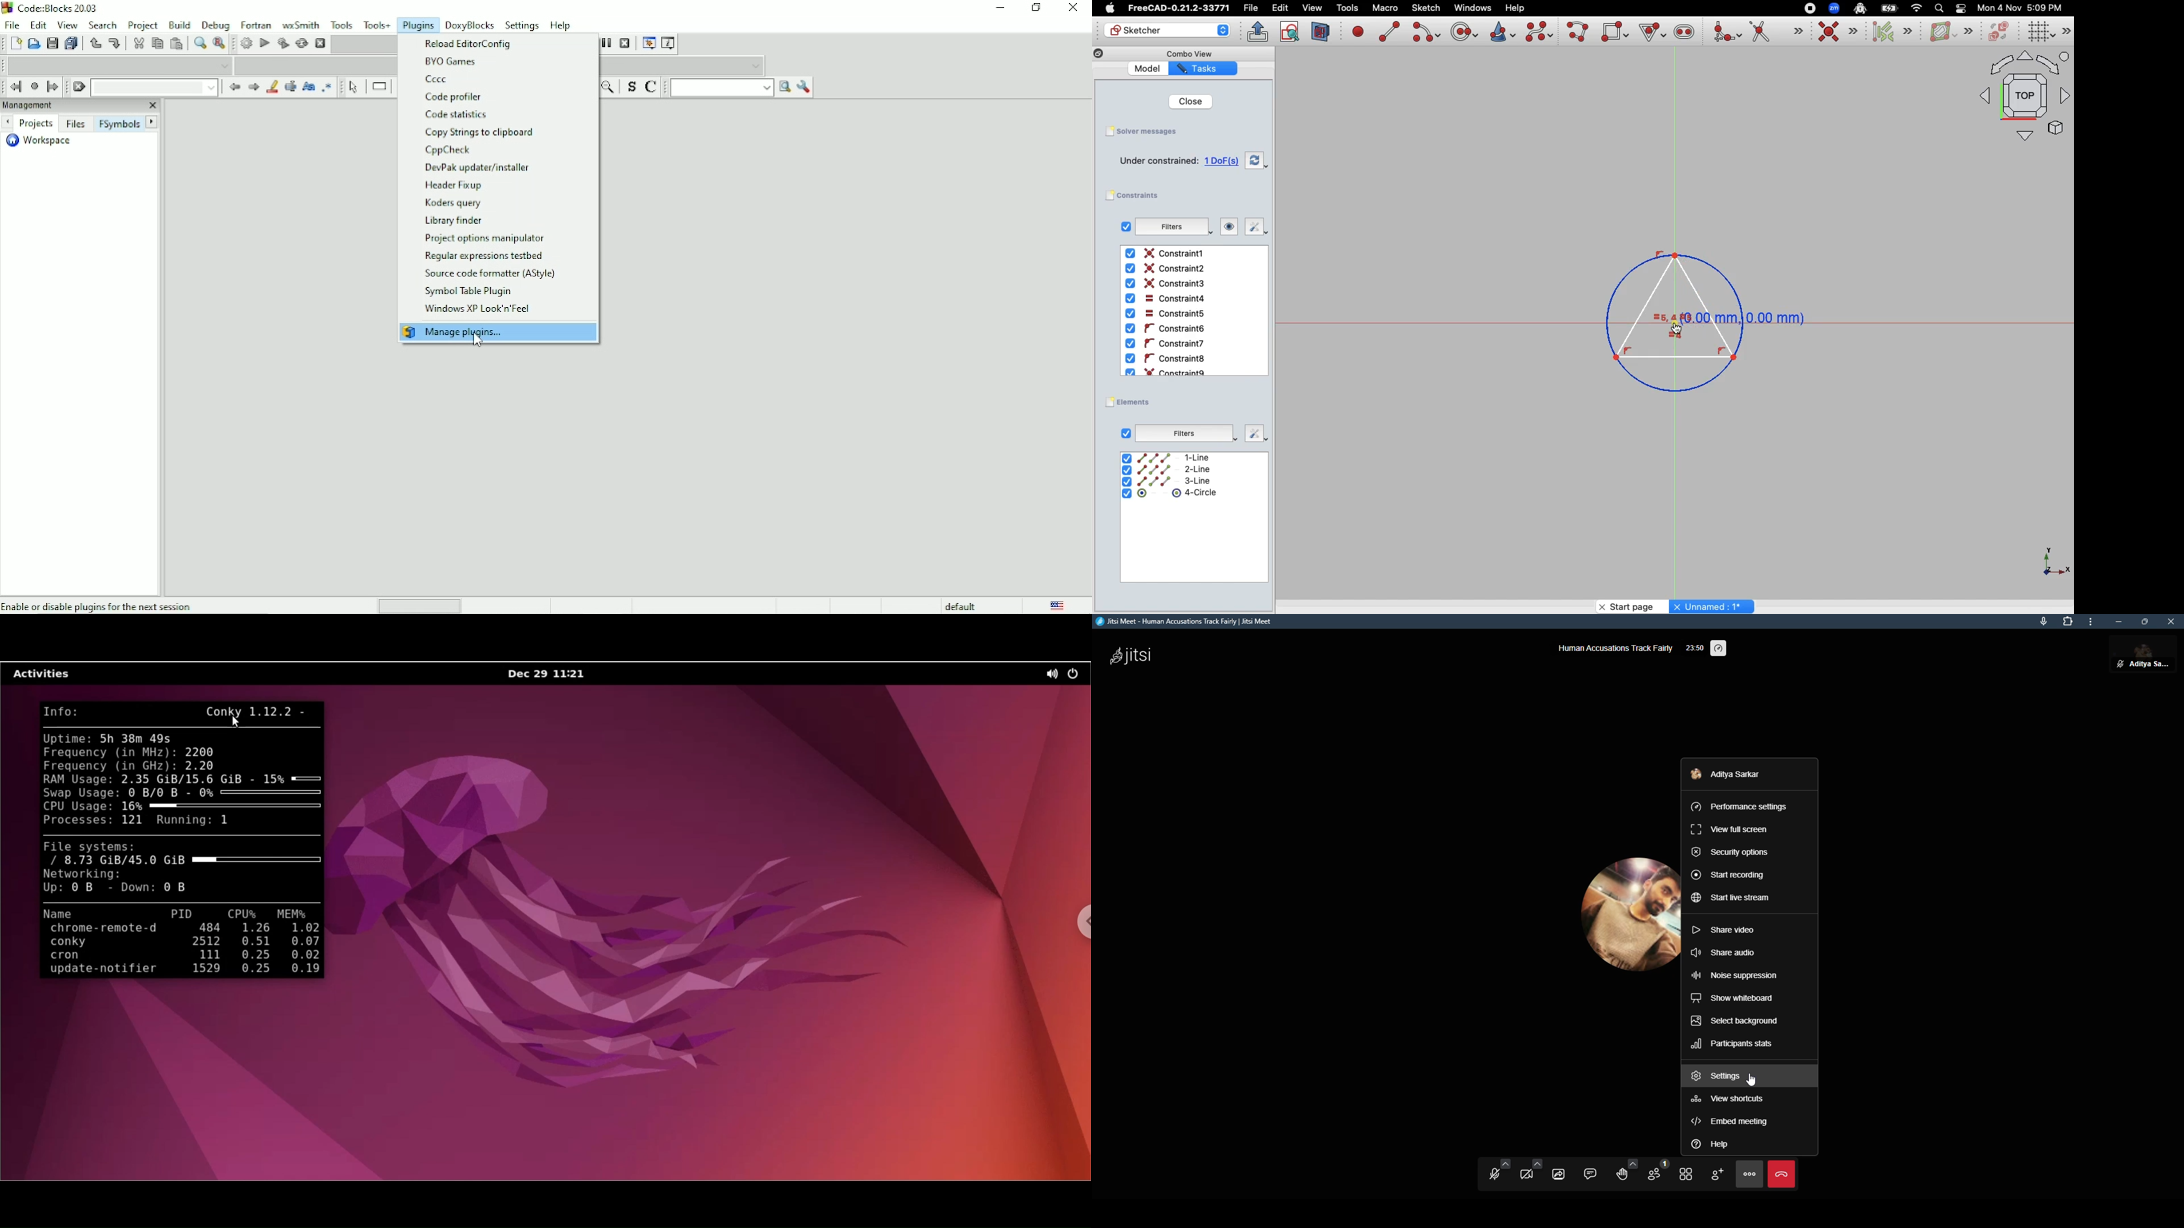 The image size is (2184, 1232). I want to click on Manage plugins, so click(497, 335).